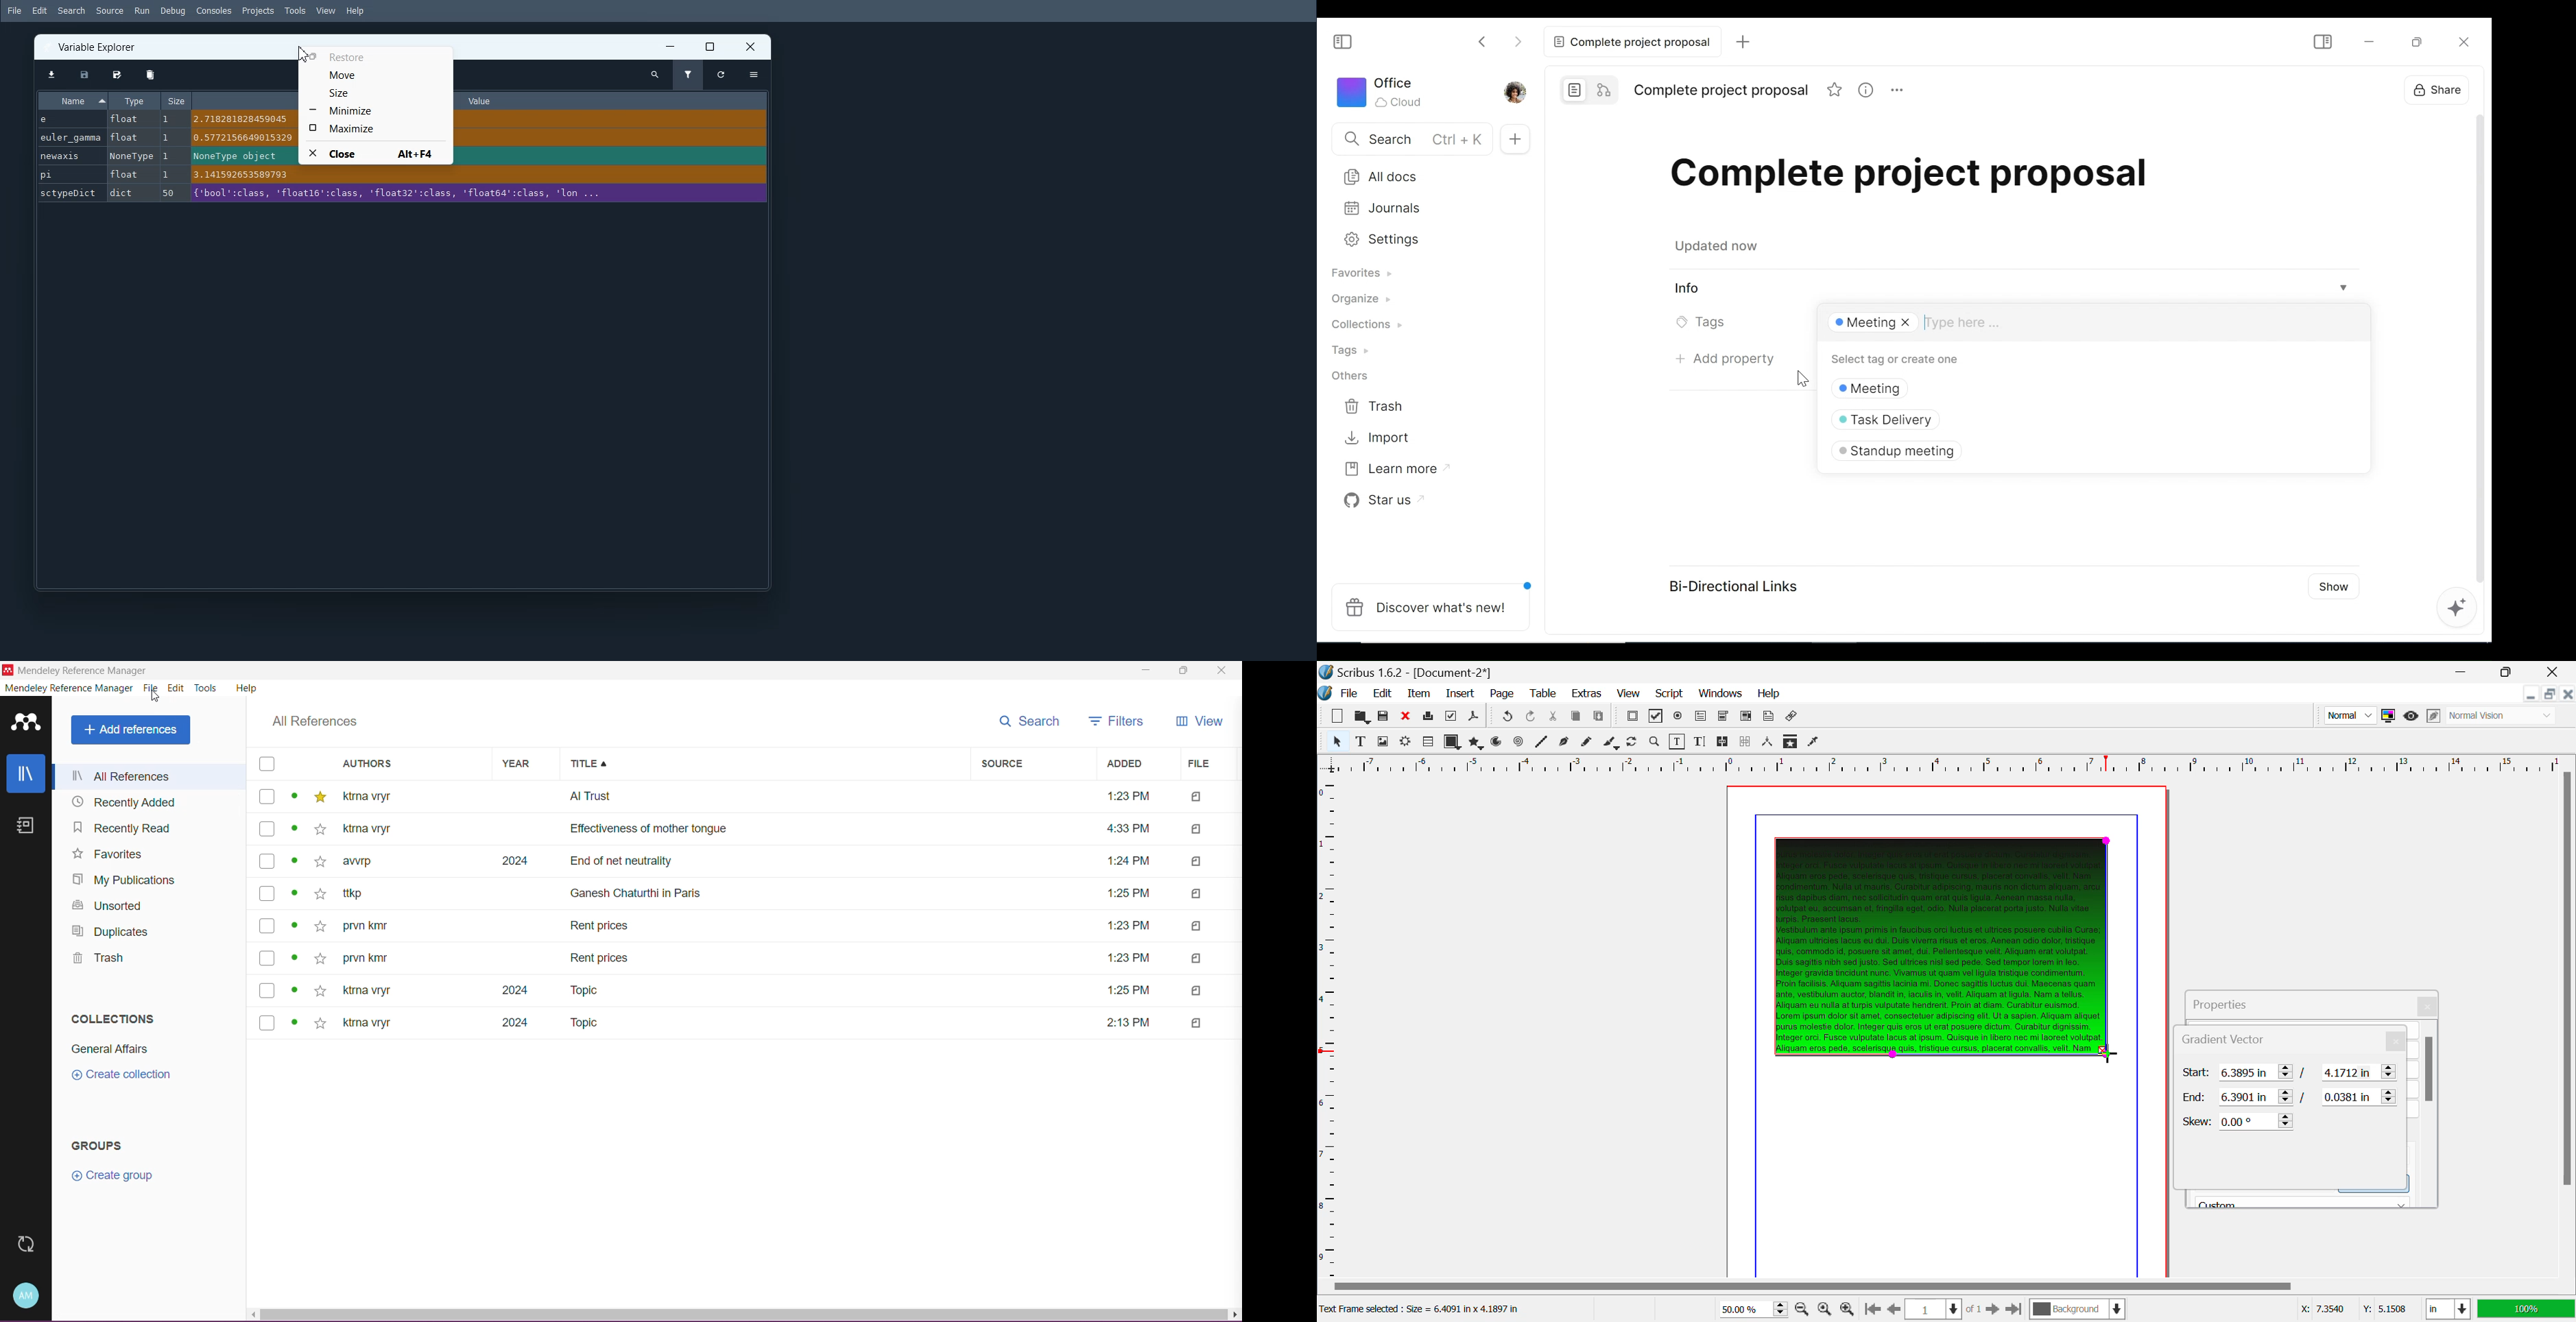 The width and height of the screenshot is (2576, 1344). Describe the element at coordinates (1182, 671) in the screenshot. I see `Restore Down` at that location.